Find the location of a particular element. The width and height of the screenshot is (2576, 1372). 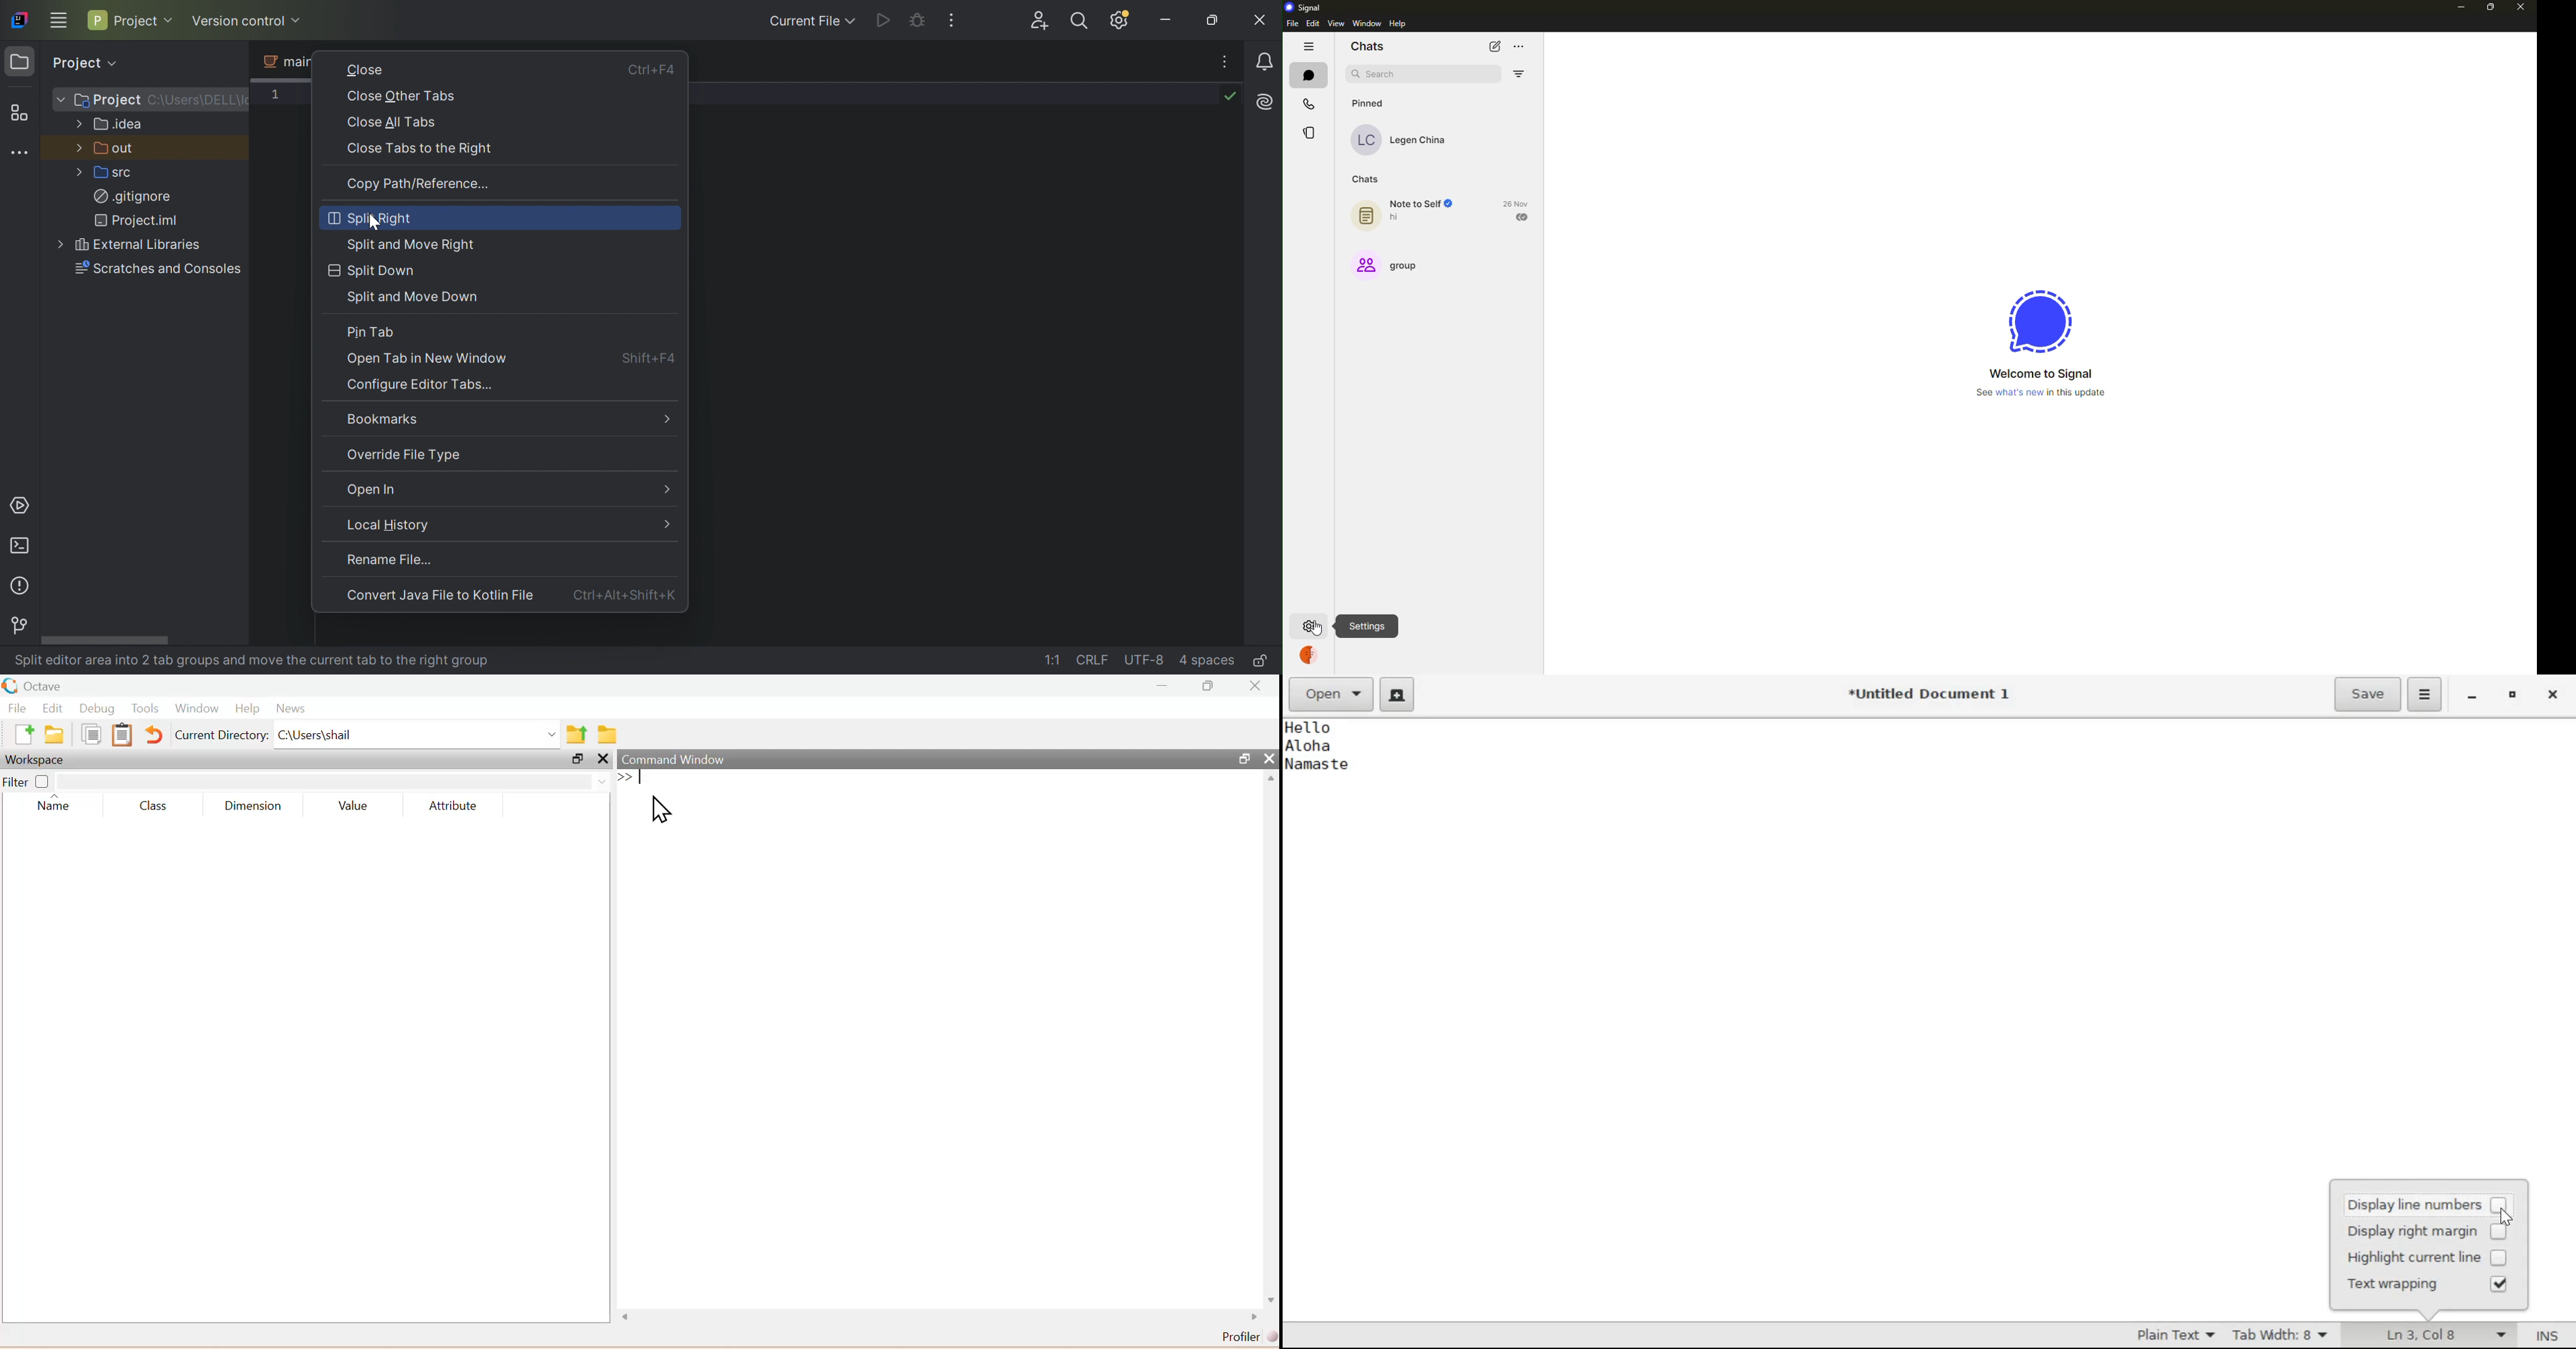

File is located at coordinates (19, 708).